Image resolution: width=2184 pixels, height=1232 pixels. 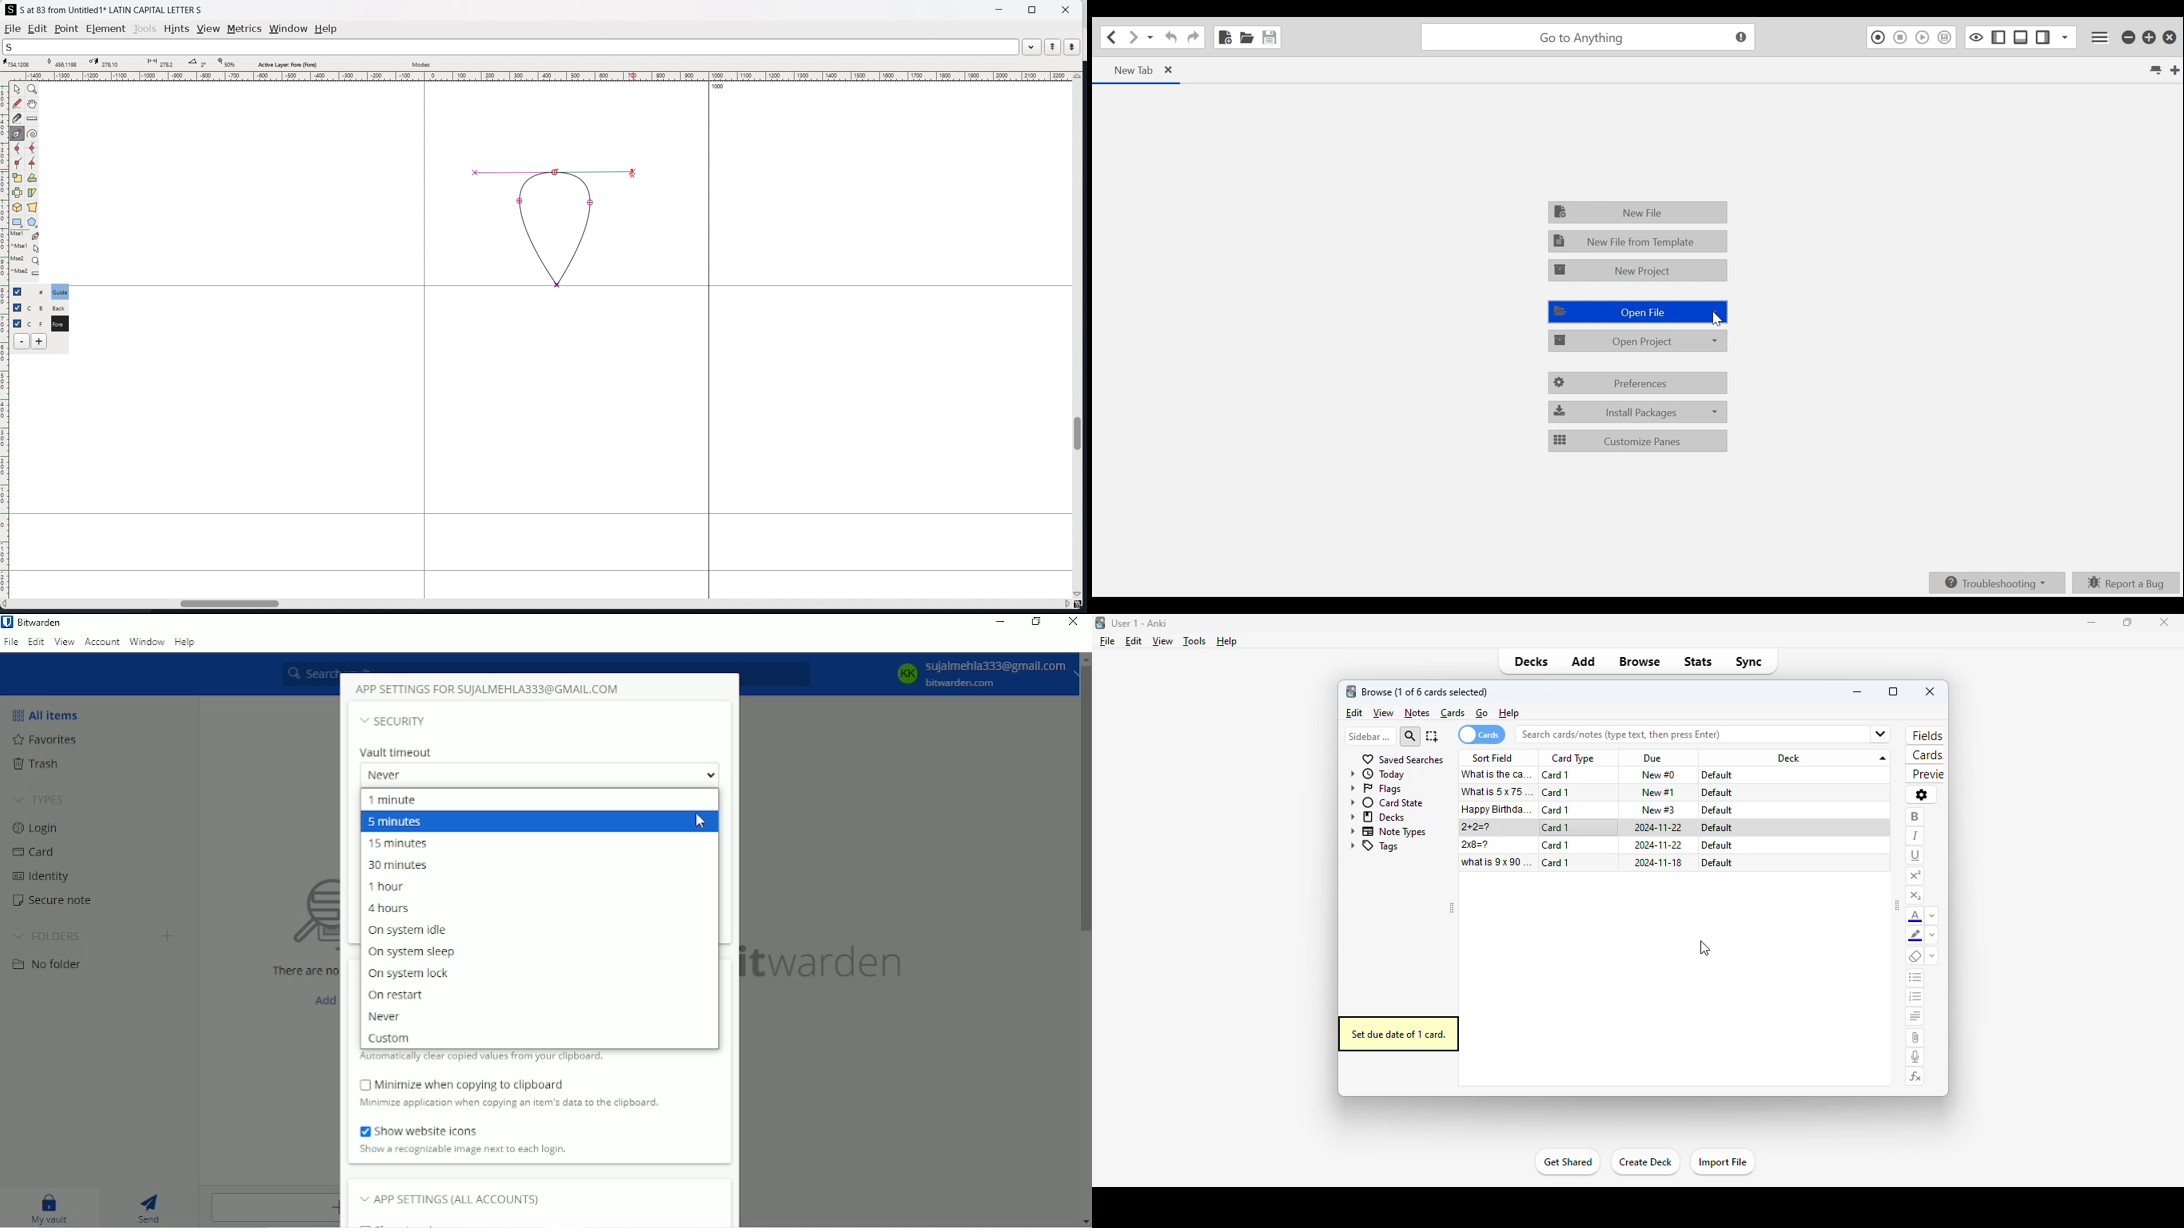 I want to click on cut splines in two, so click(x=17, y=118).